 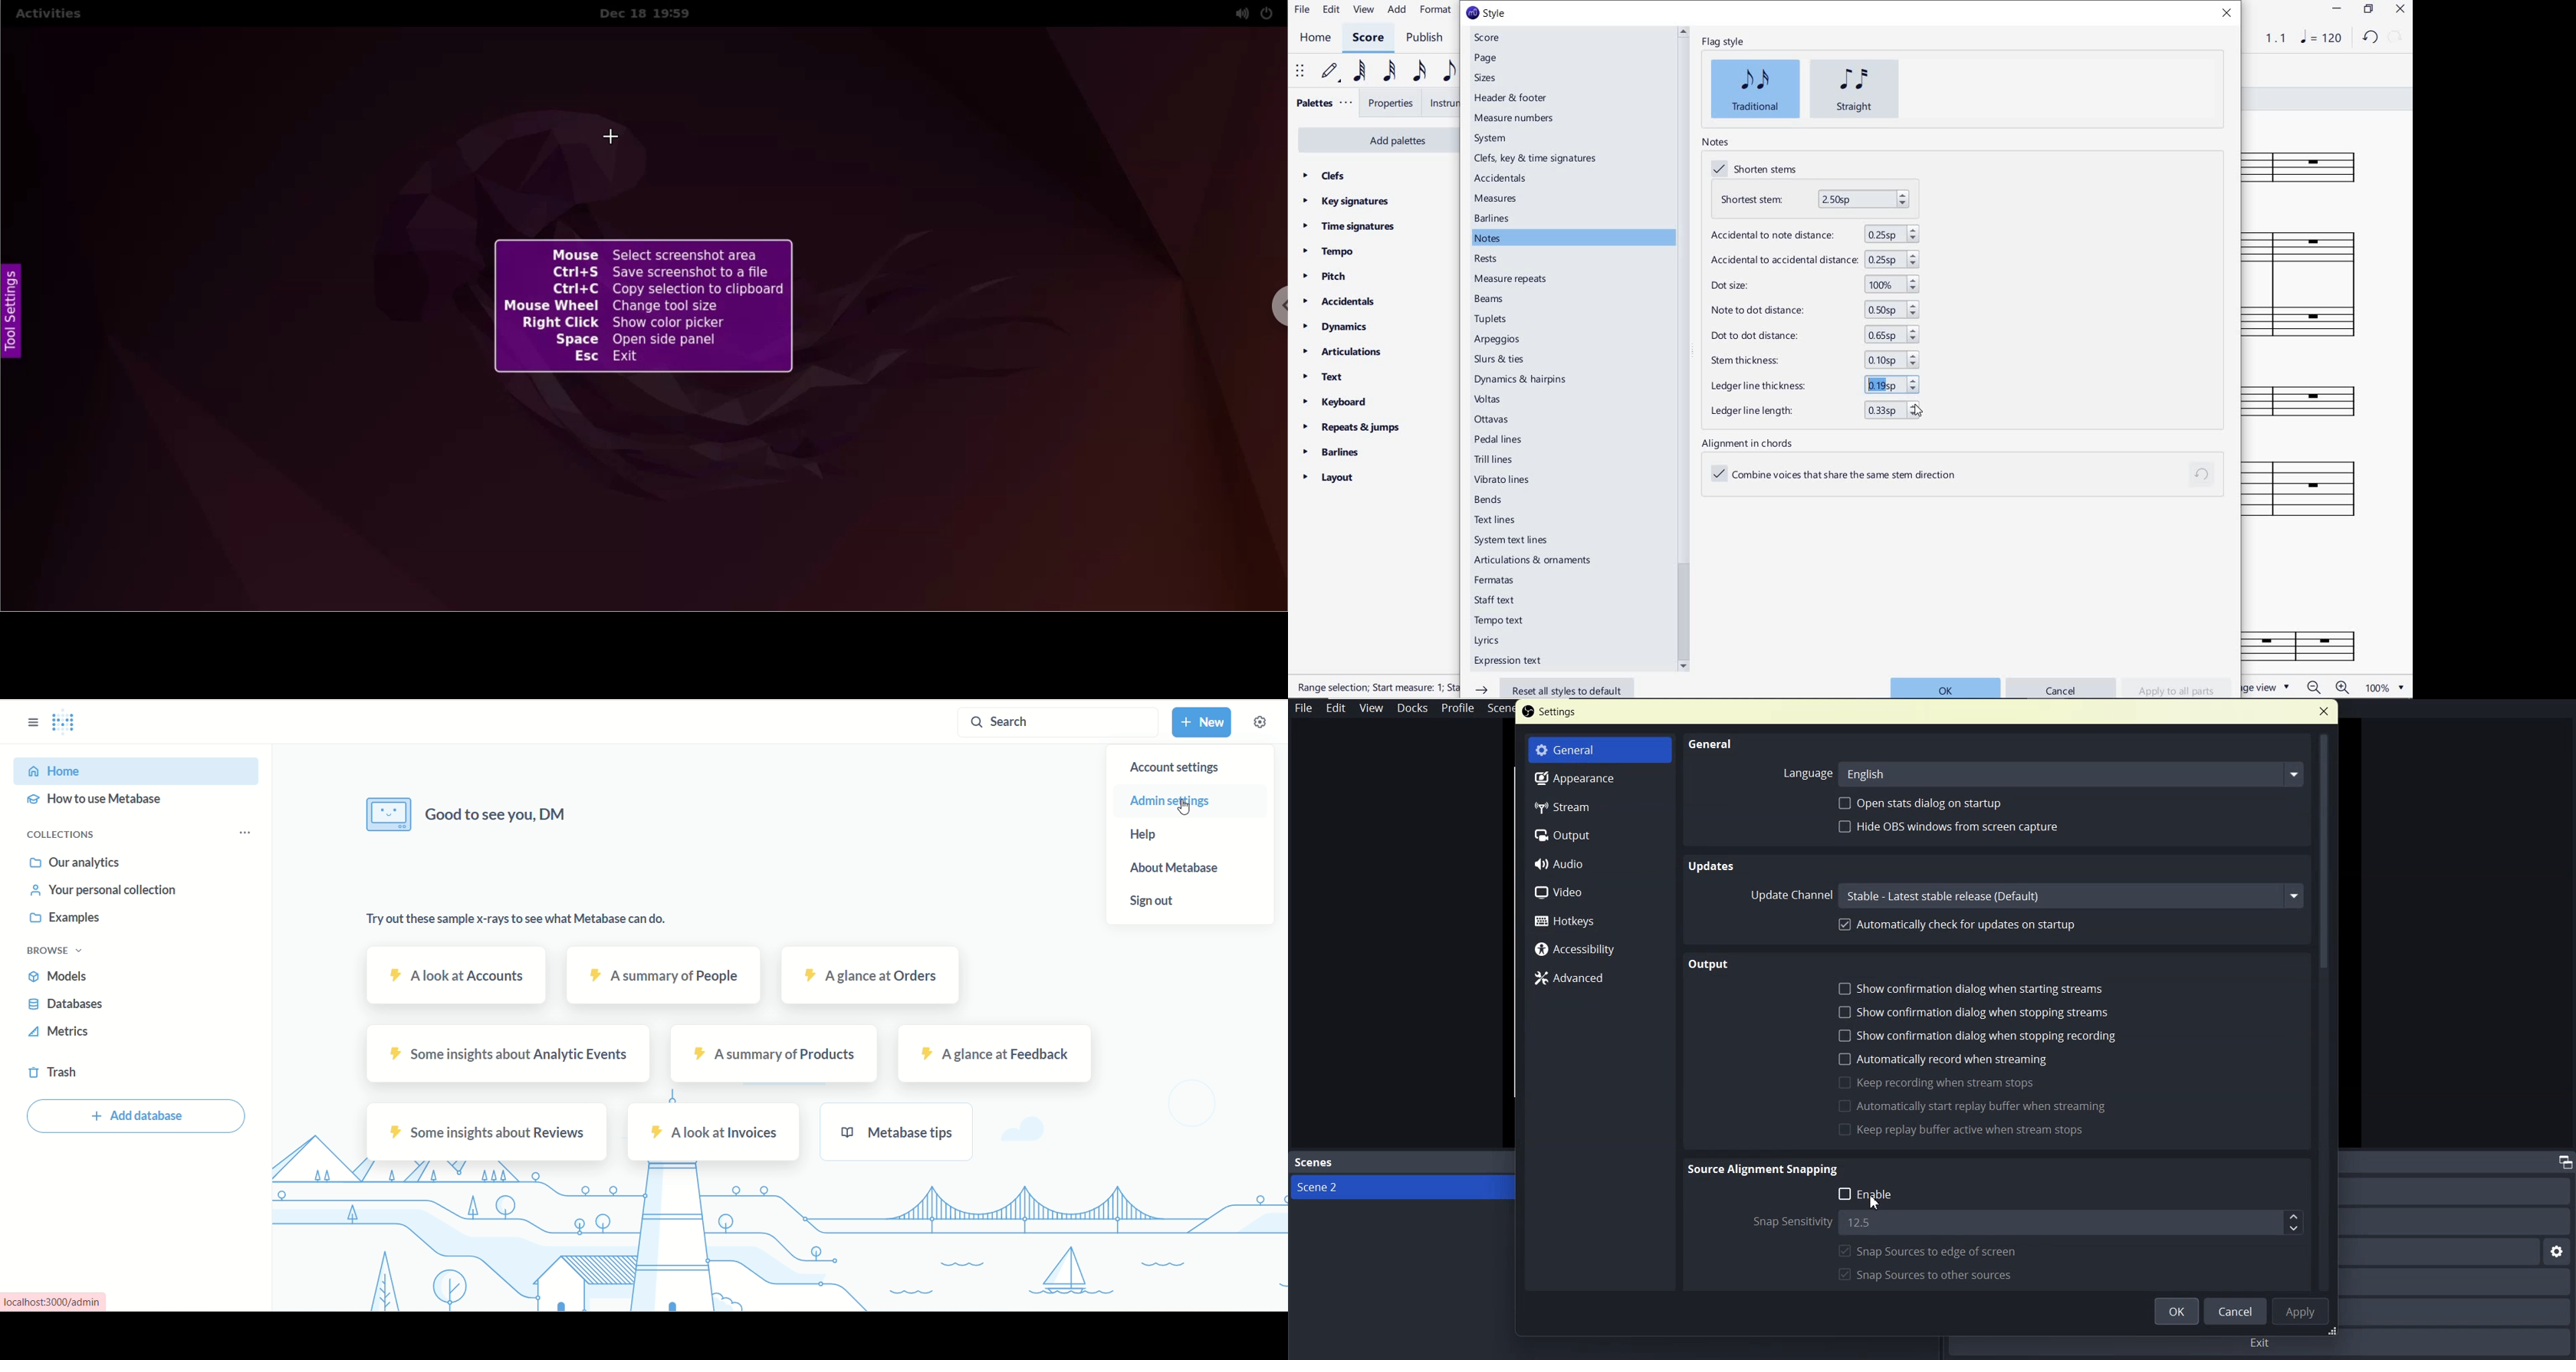 I want to click on ZOOM FACTOR, so click(x=2385, y=686).